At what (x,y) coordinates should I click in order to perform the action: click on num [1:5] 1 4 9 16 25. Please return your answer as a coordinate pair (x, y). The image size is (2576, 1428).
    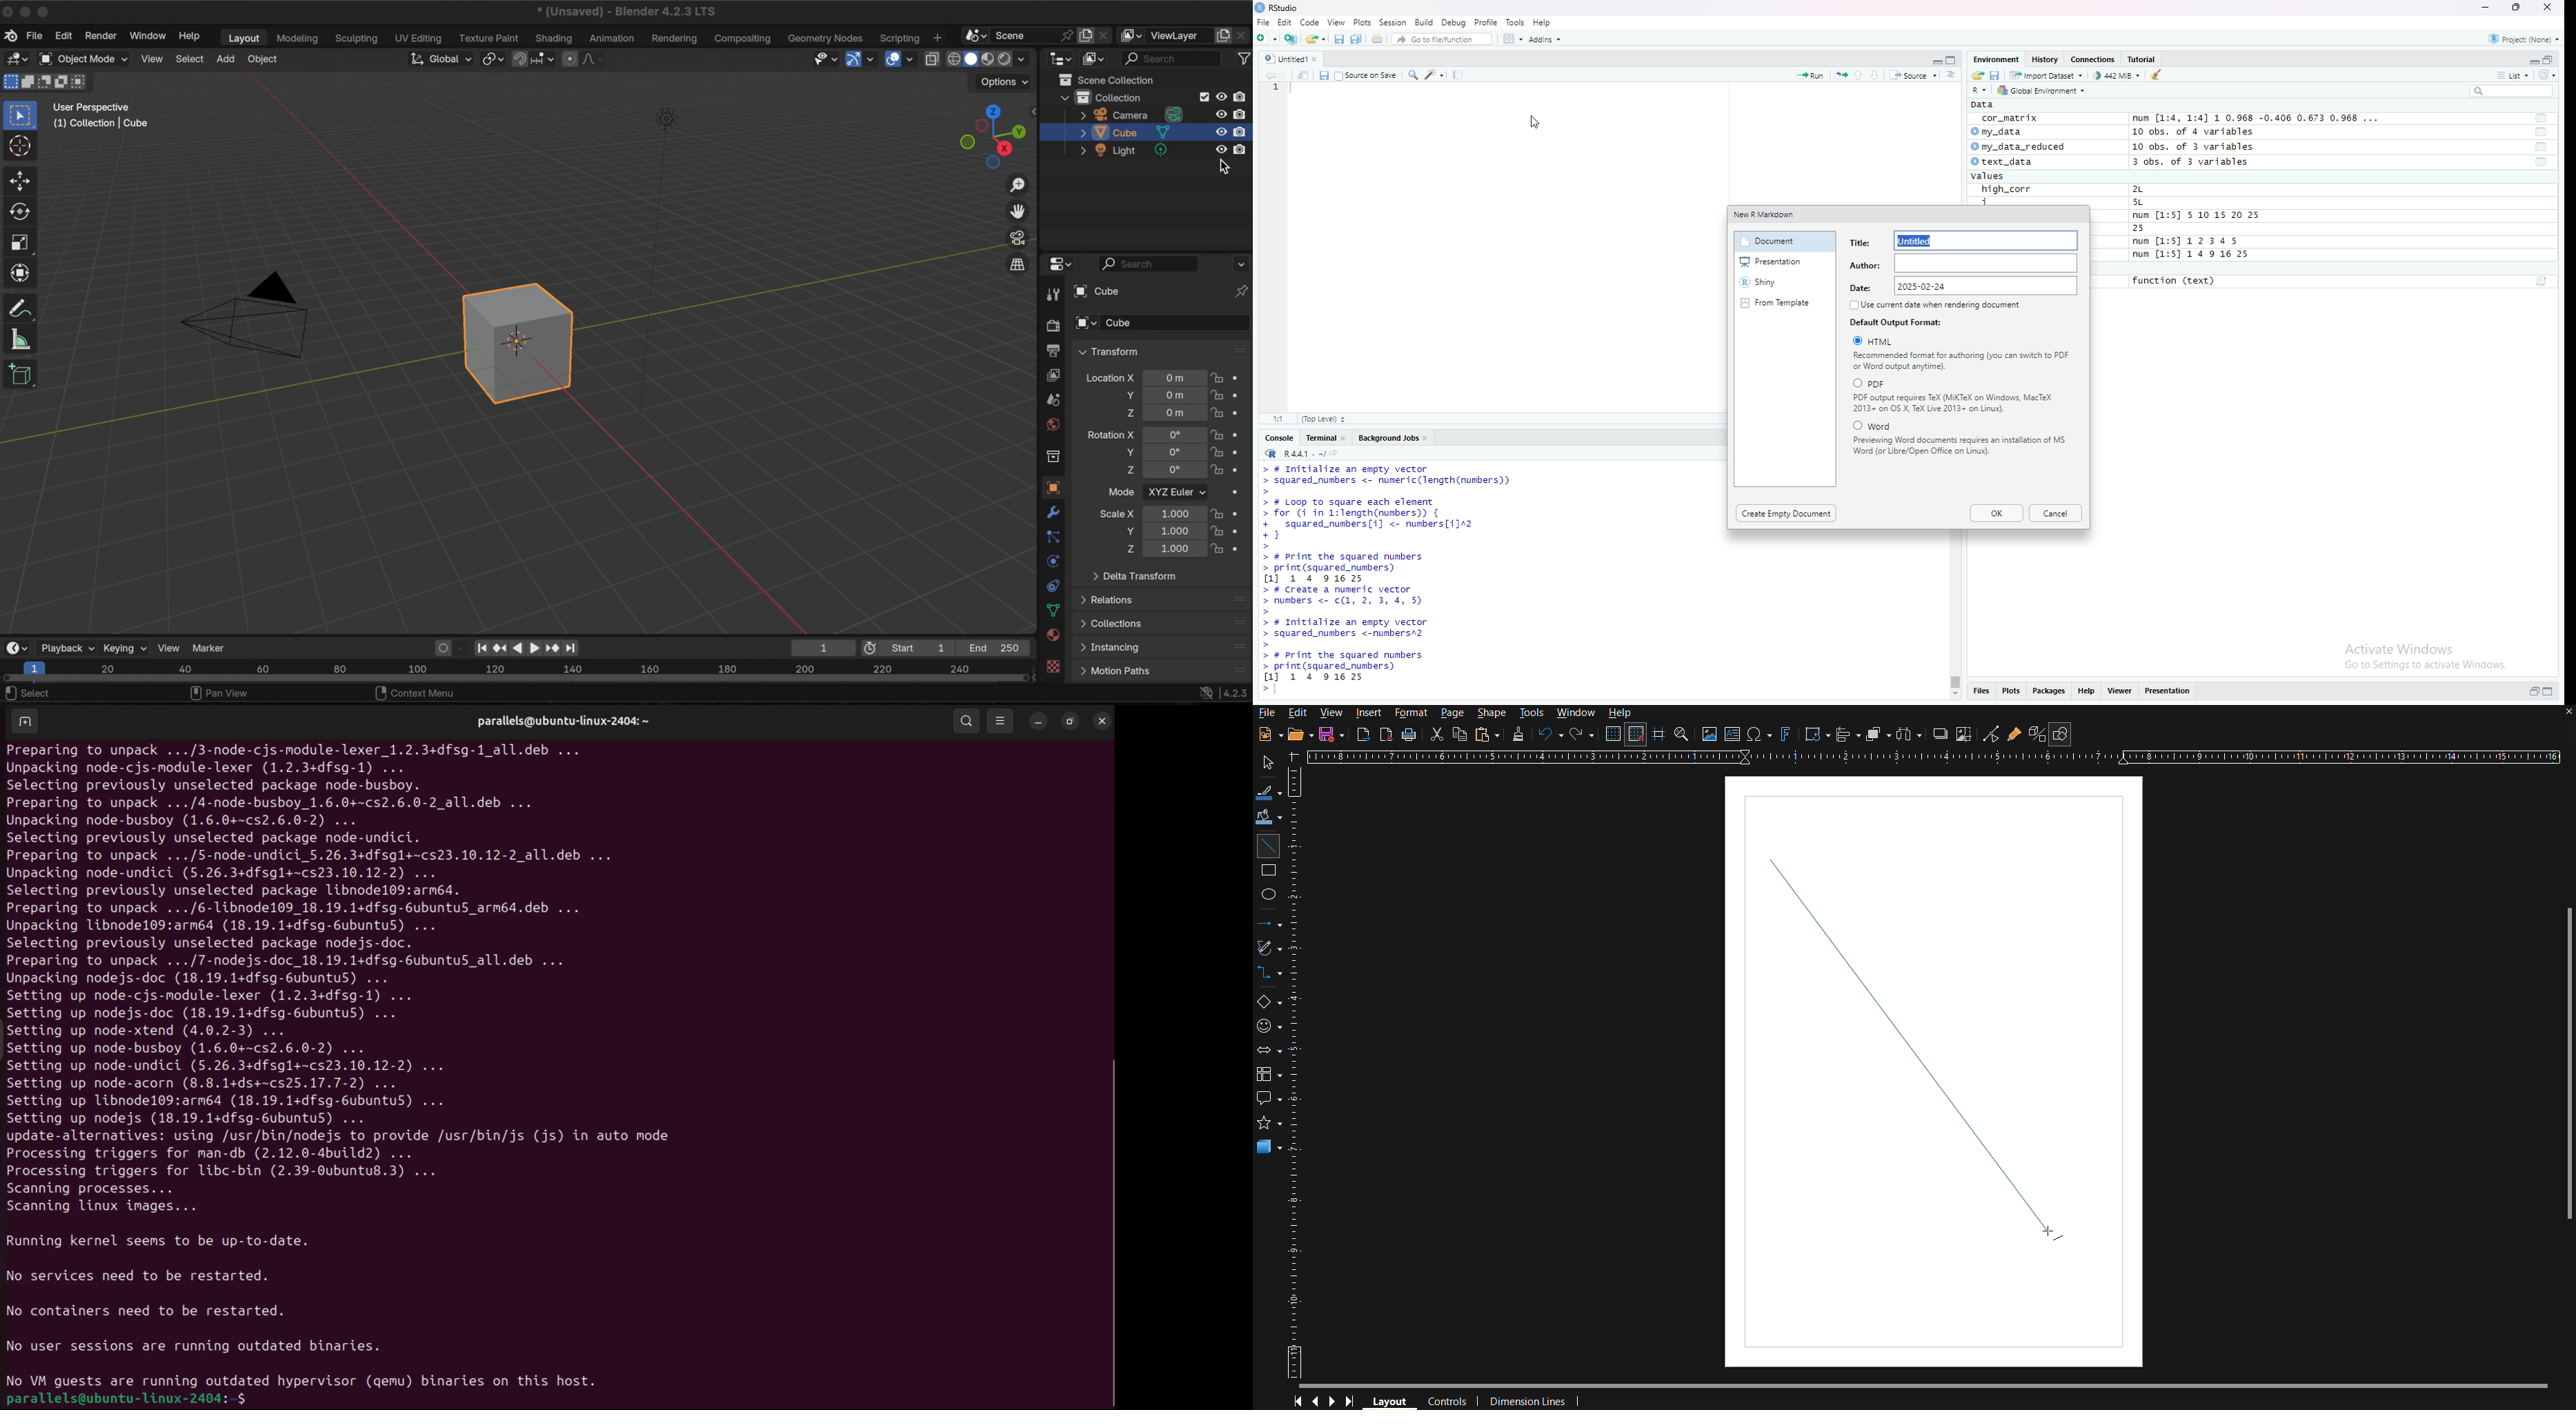
    Looking at the image, I should click on (2192, 255).